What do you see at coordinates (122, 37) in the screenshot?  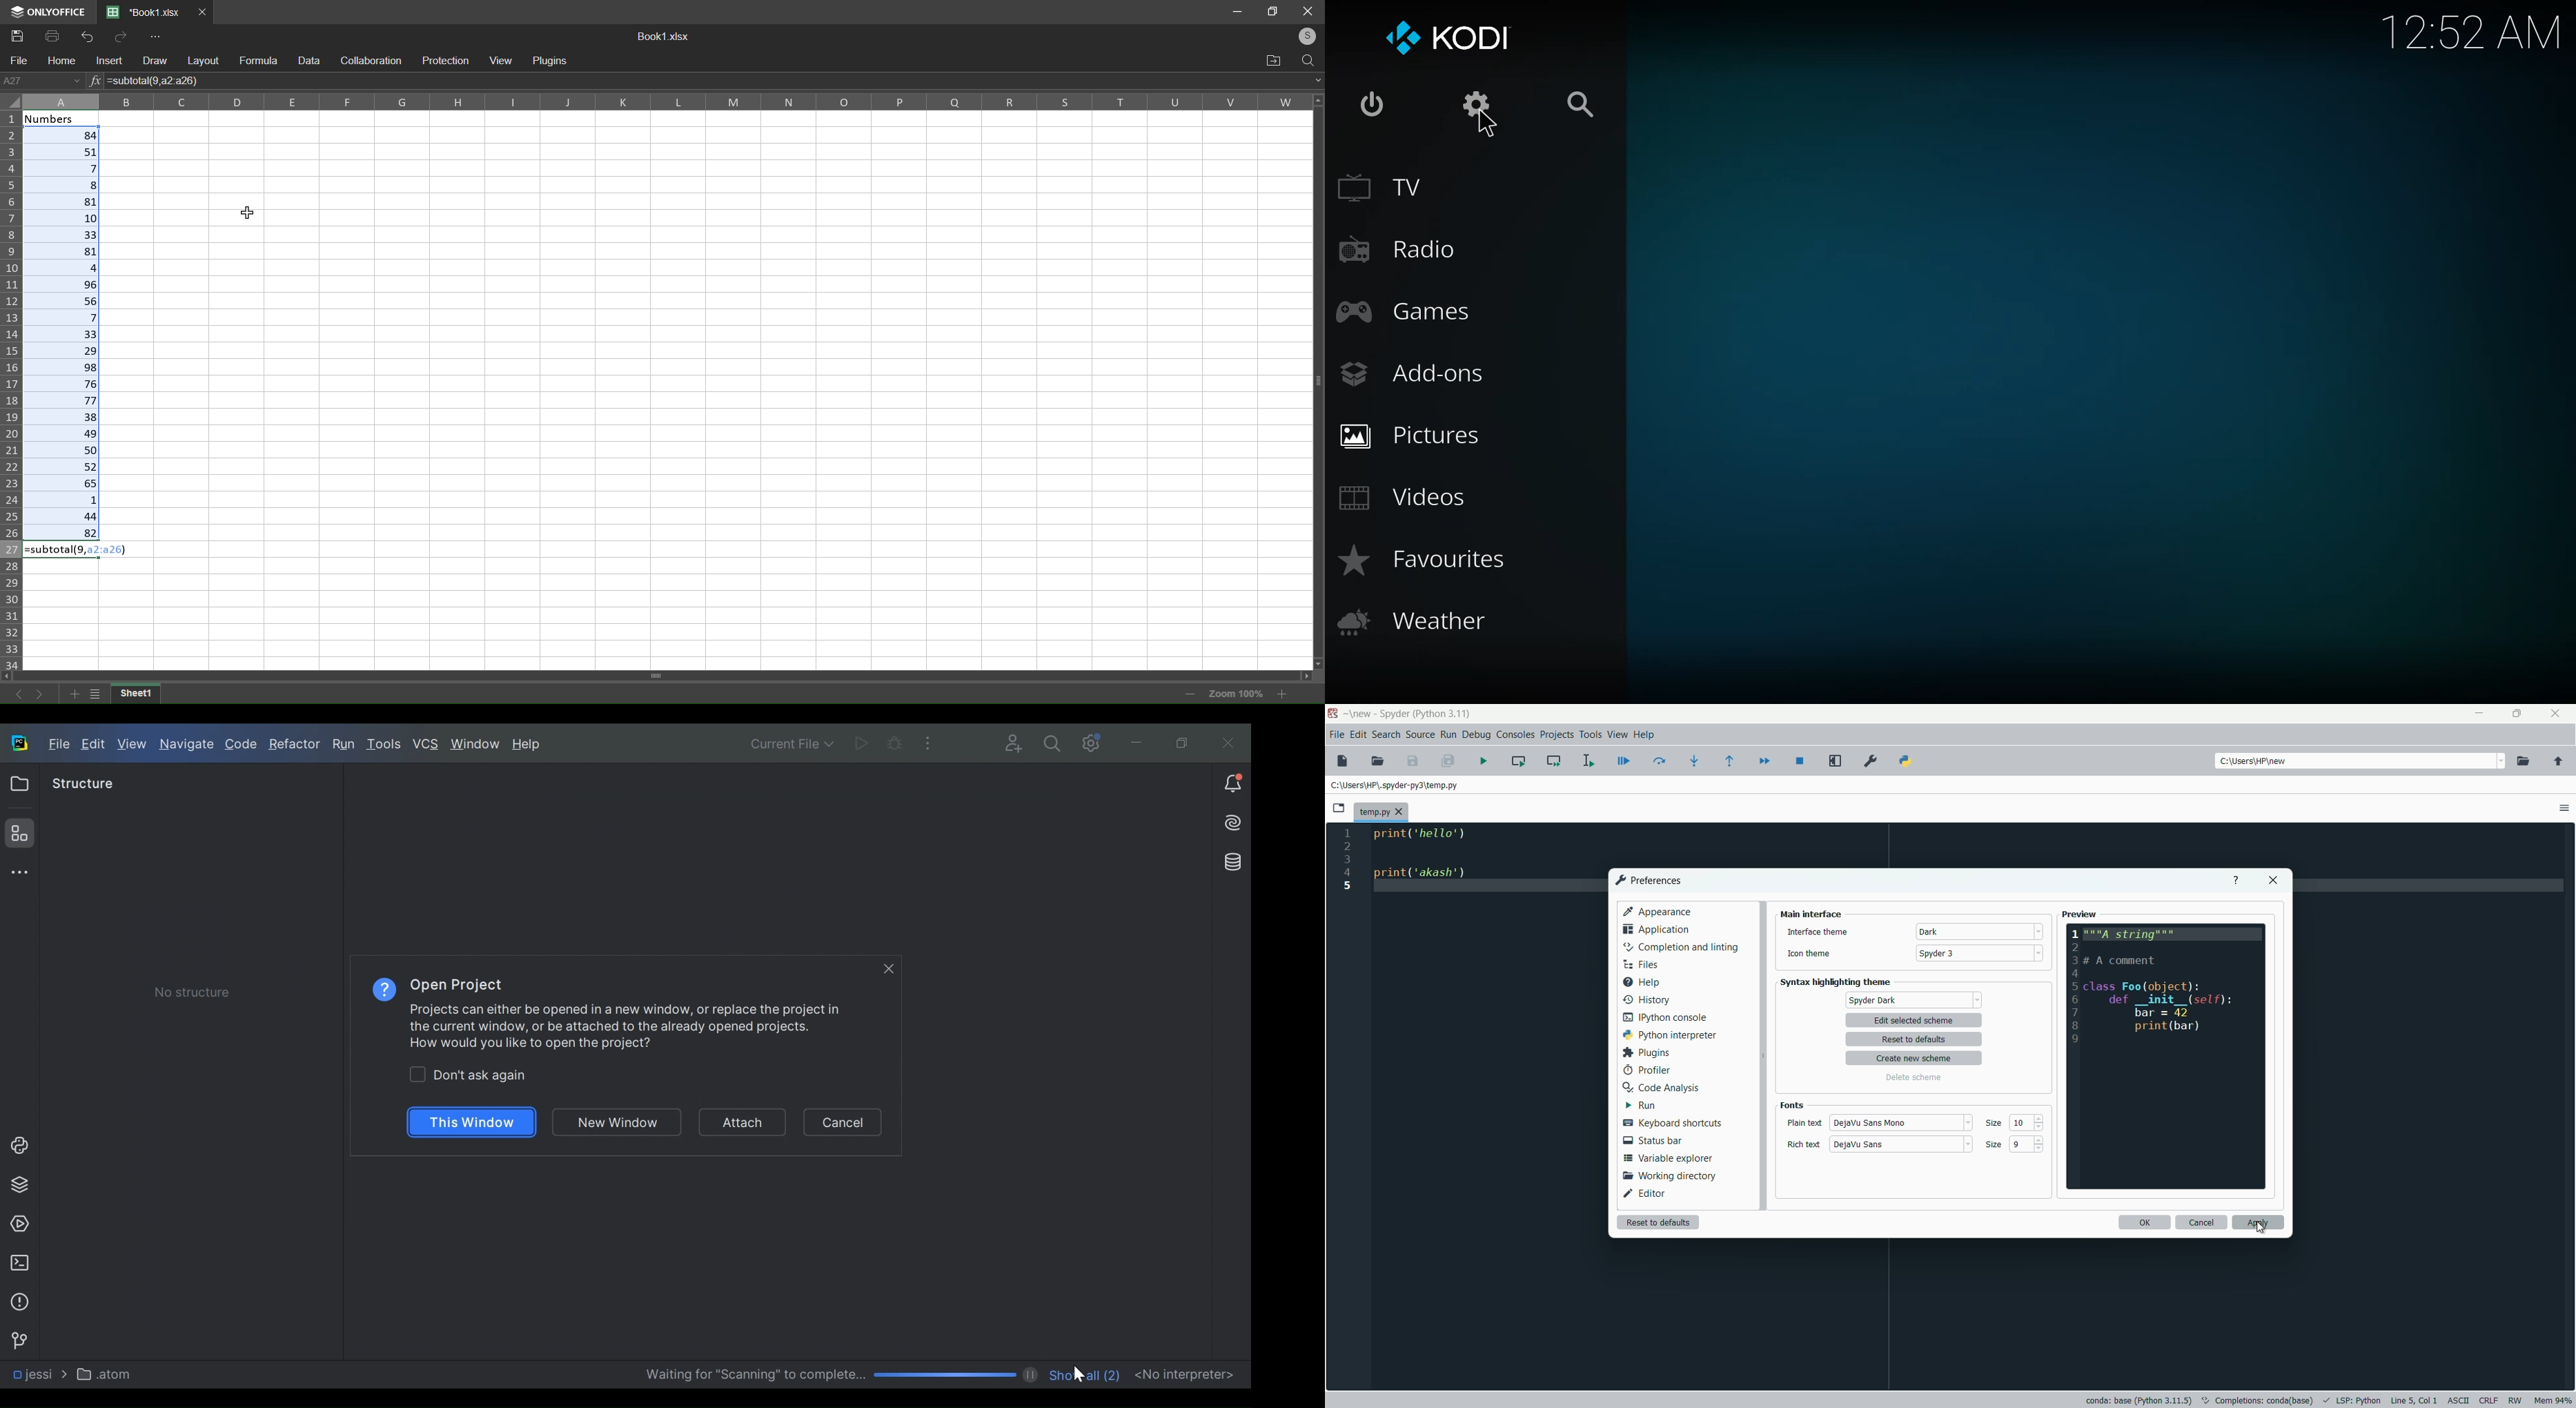 I see `Redo` at bounding box center [122, 37].